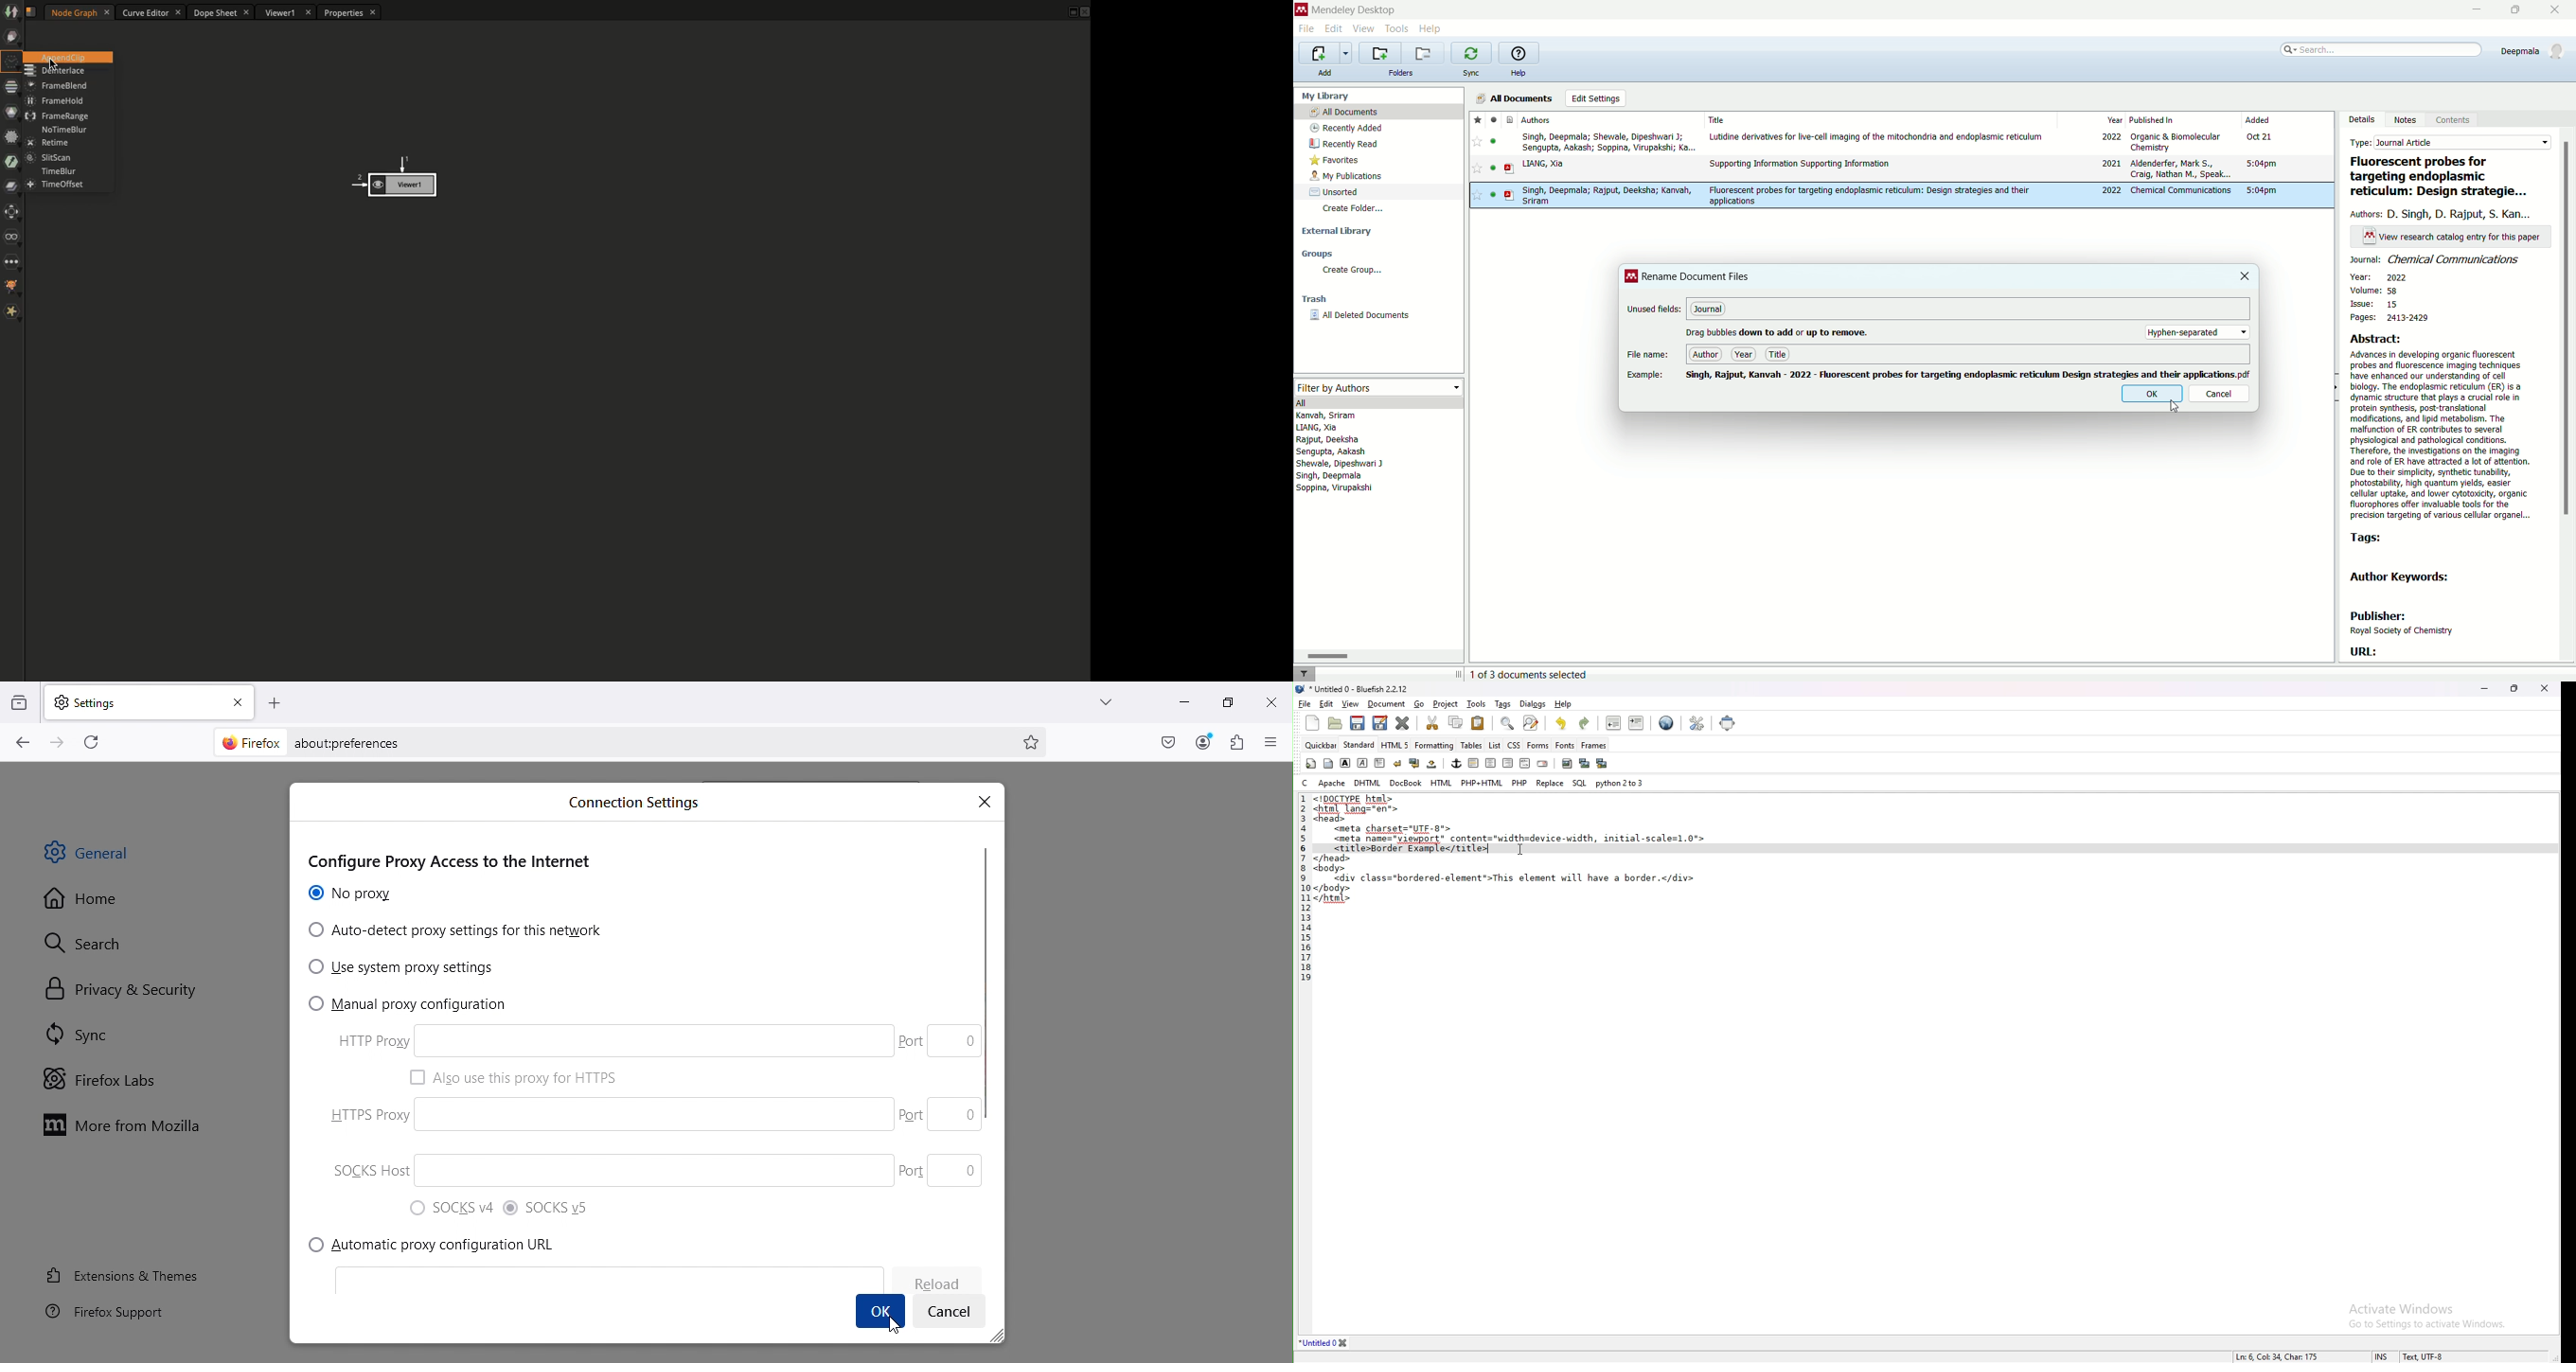 The image size is (2576, 1372). I want to click on HTTPS proxy, so click(655, 1111).